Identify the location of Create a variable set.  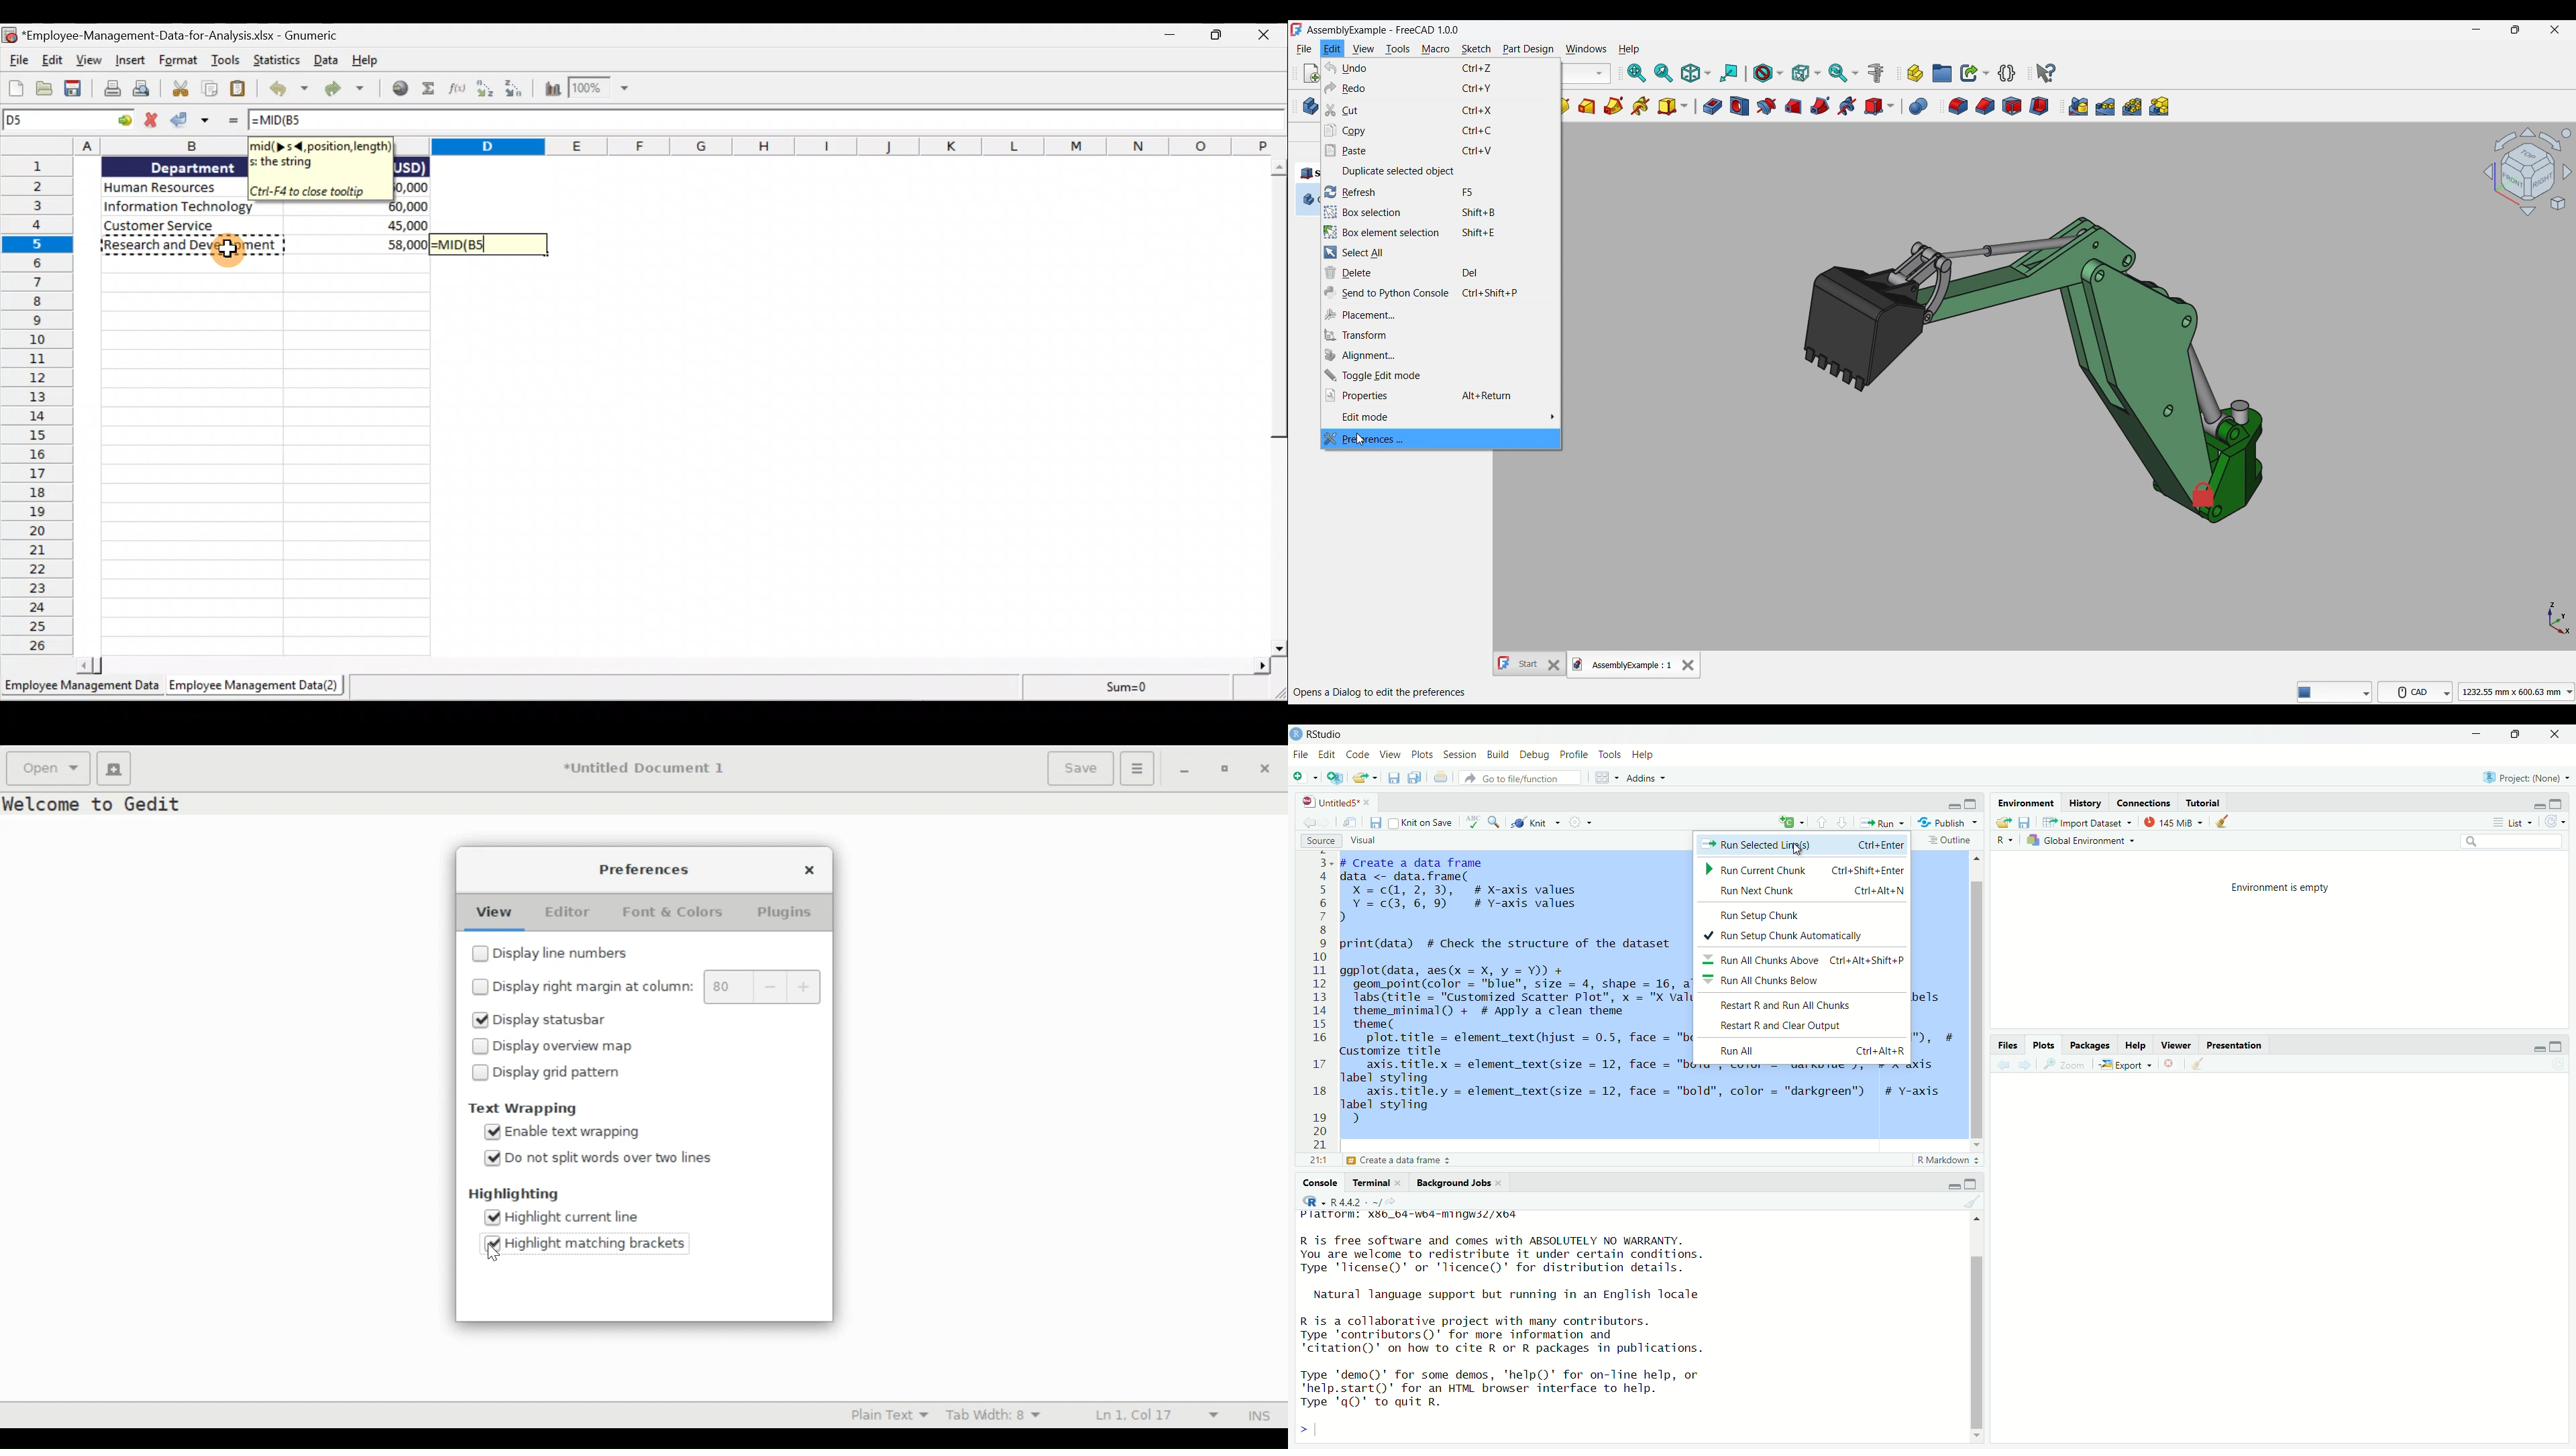
(2007, 72).